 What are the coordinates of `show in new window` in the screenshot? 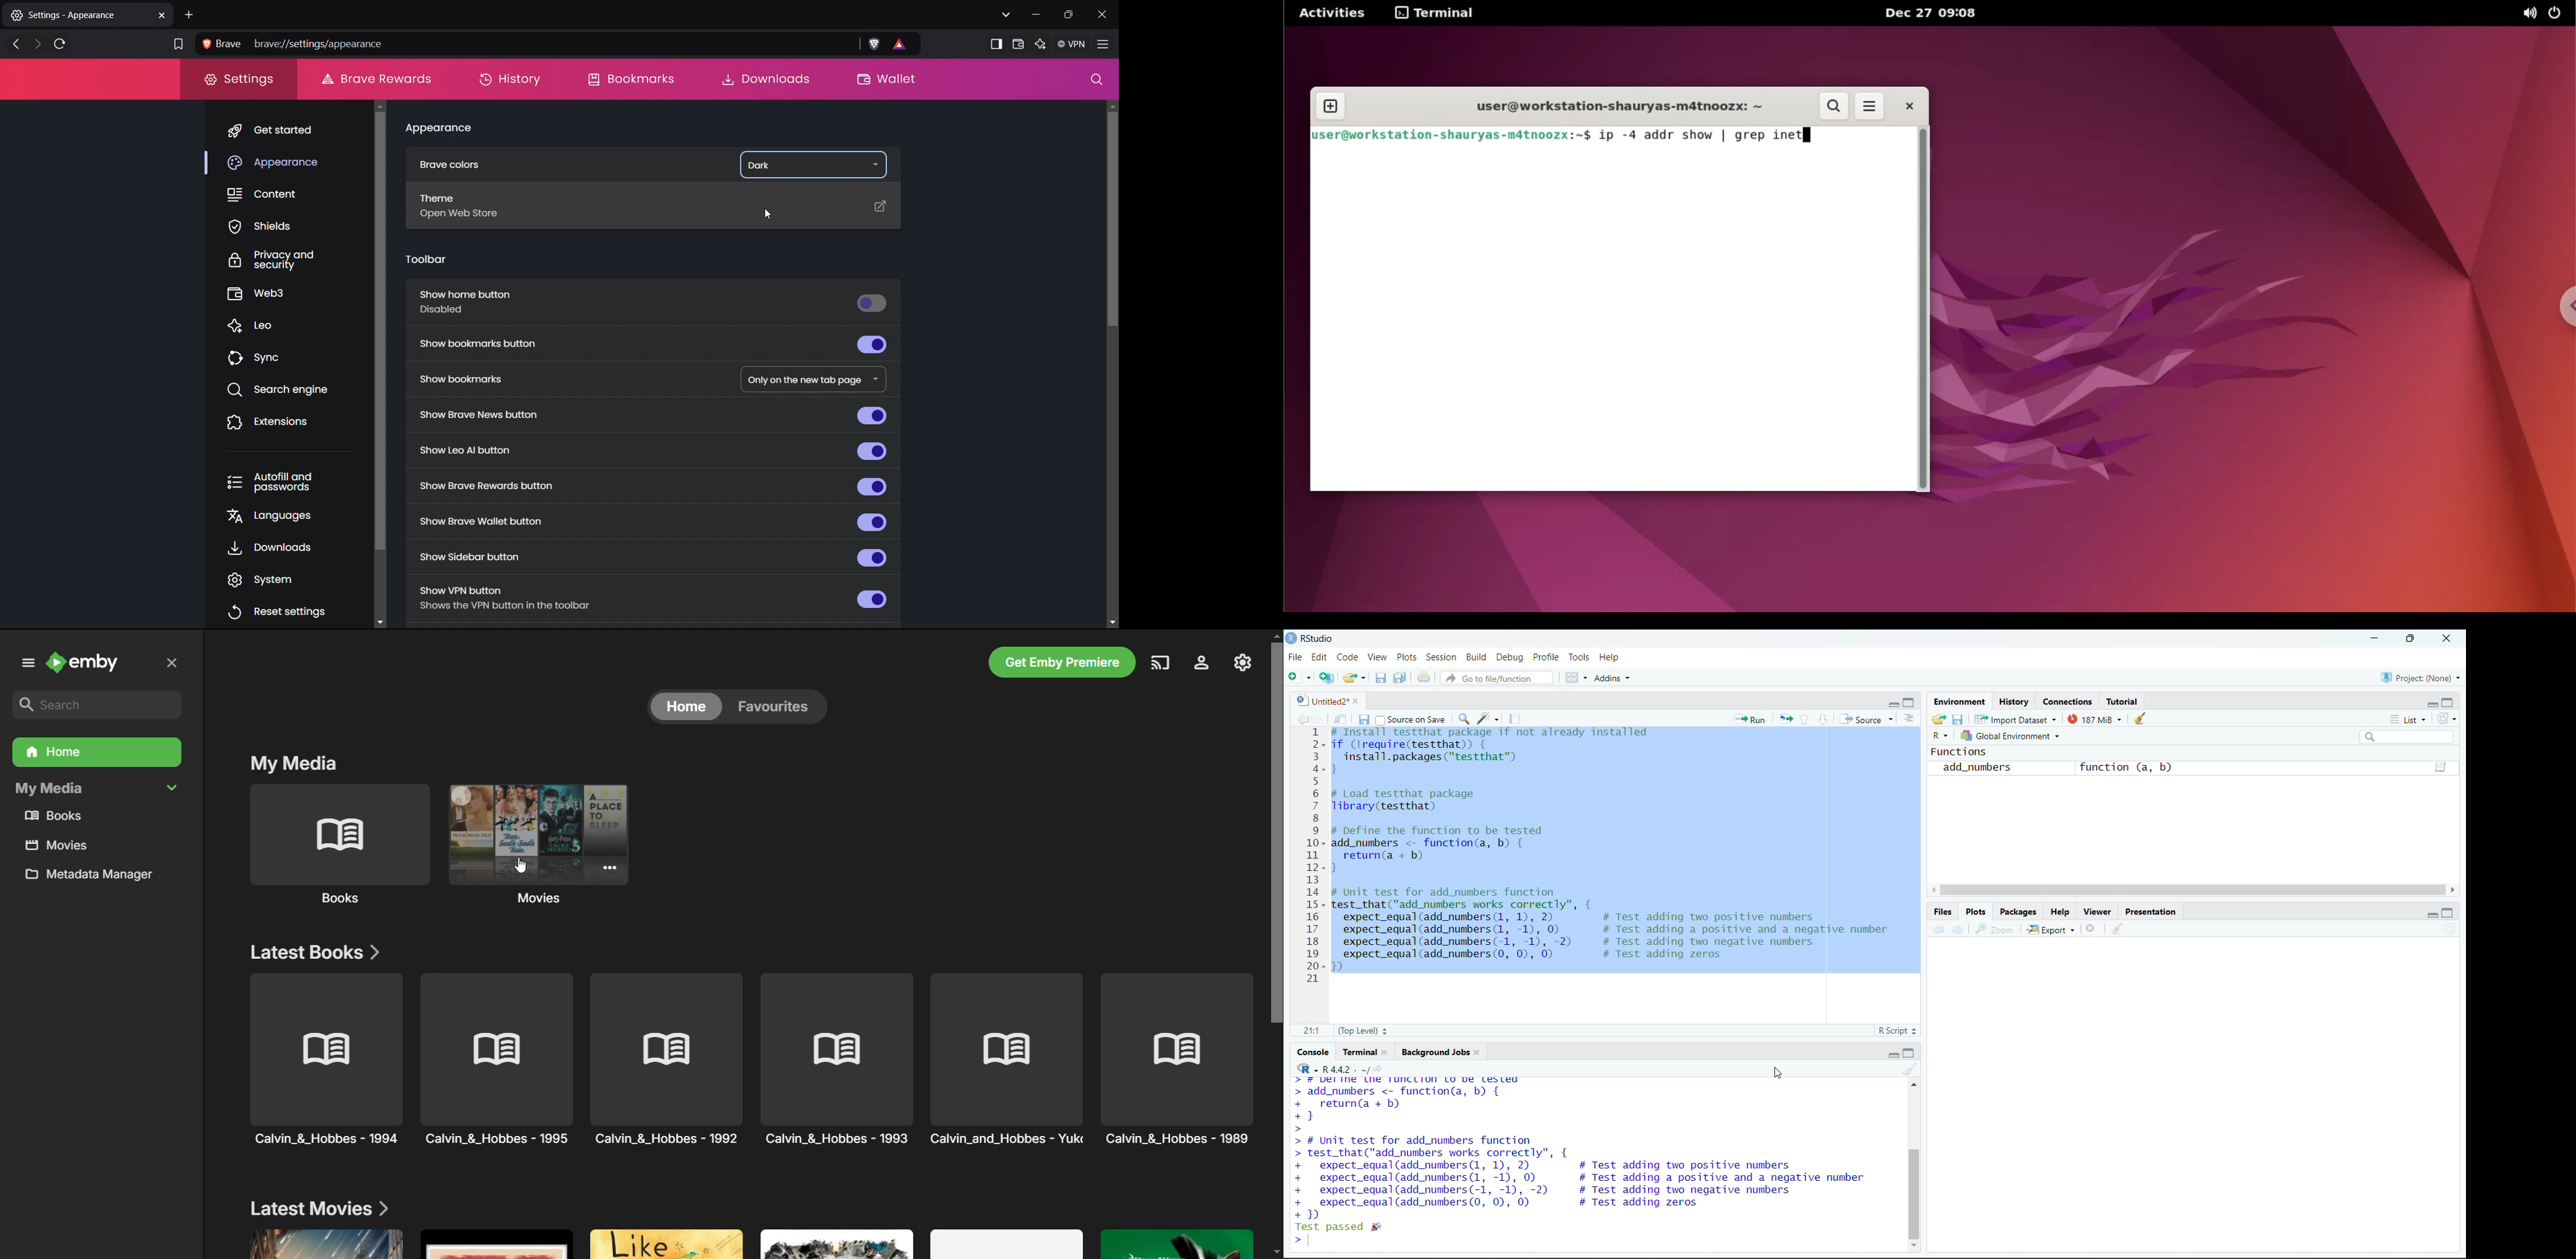 It's located at (1341, 719).